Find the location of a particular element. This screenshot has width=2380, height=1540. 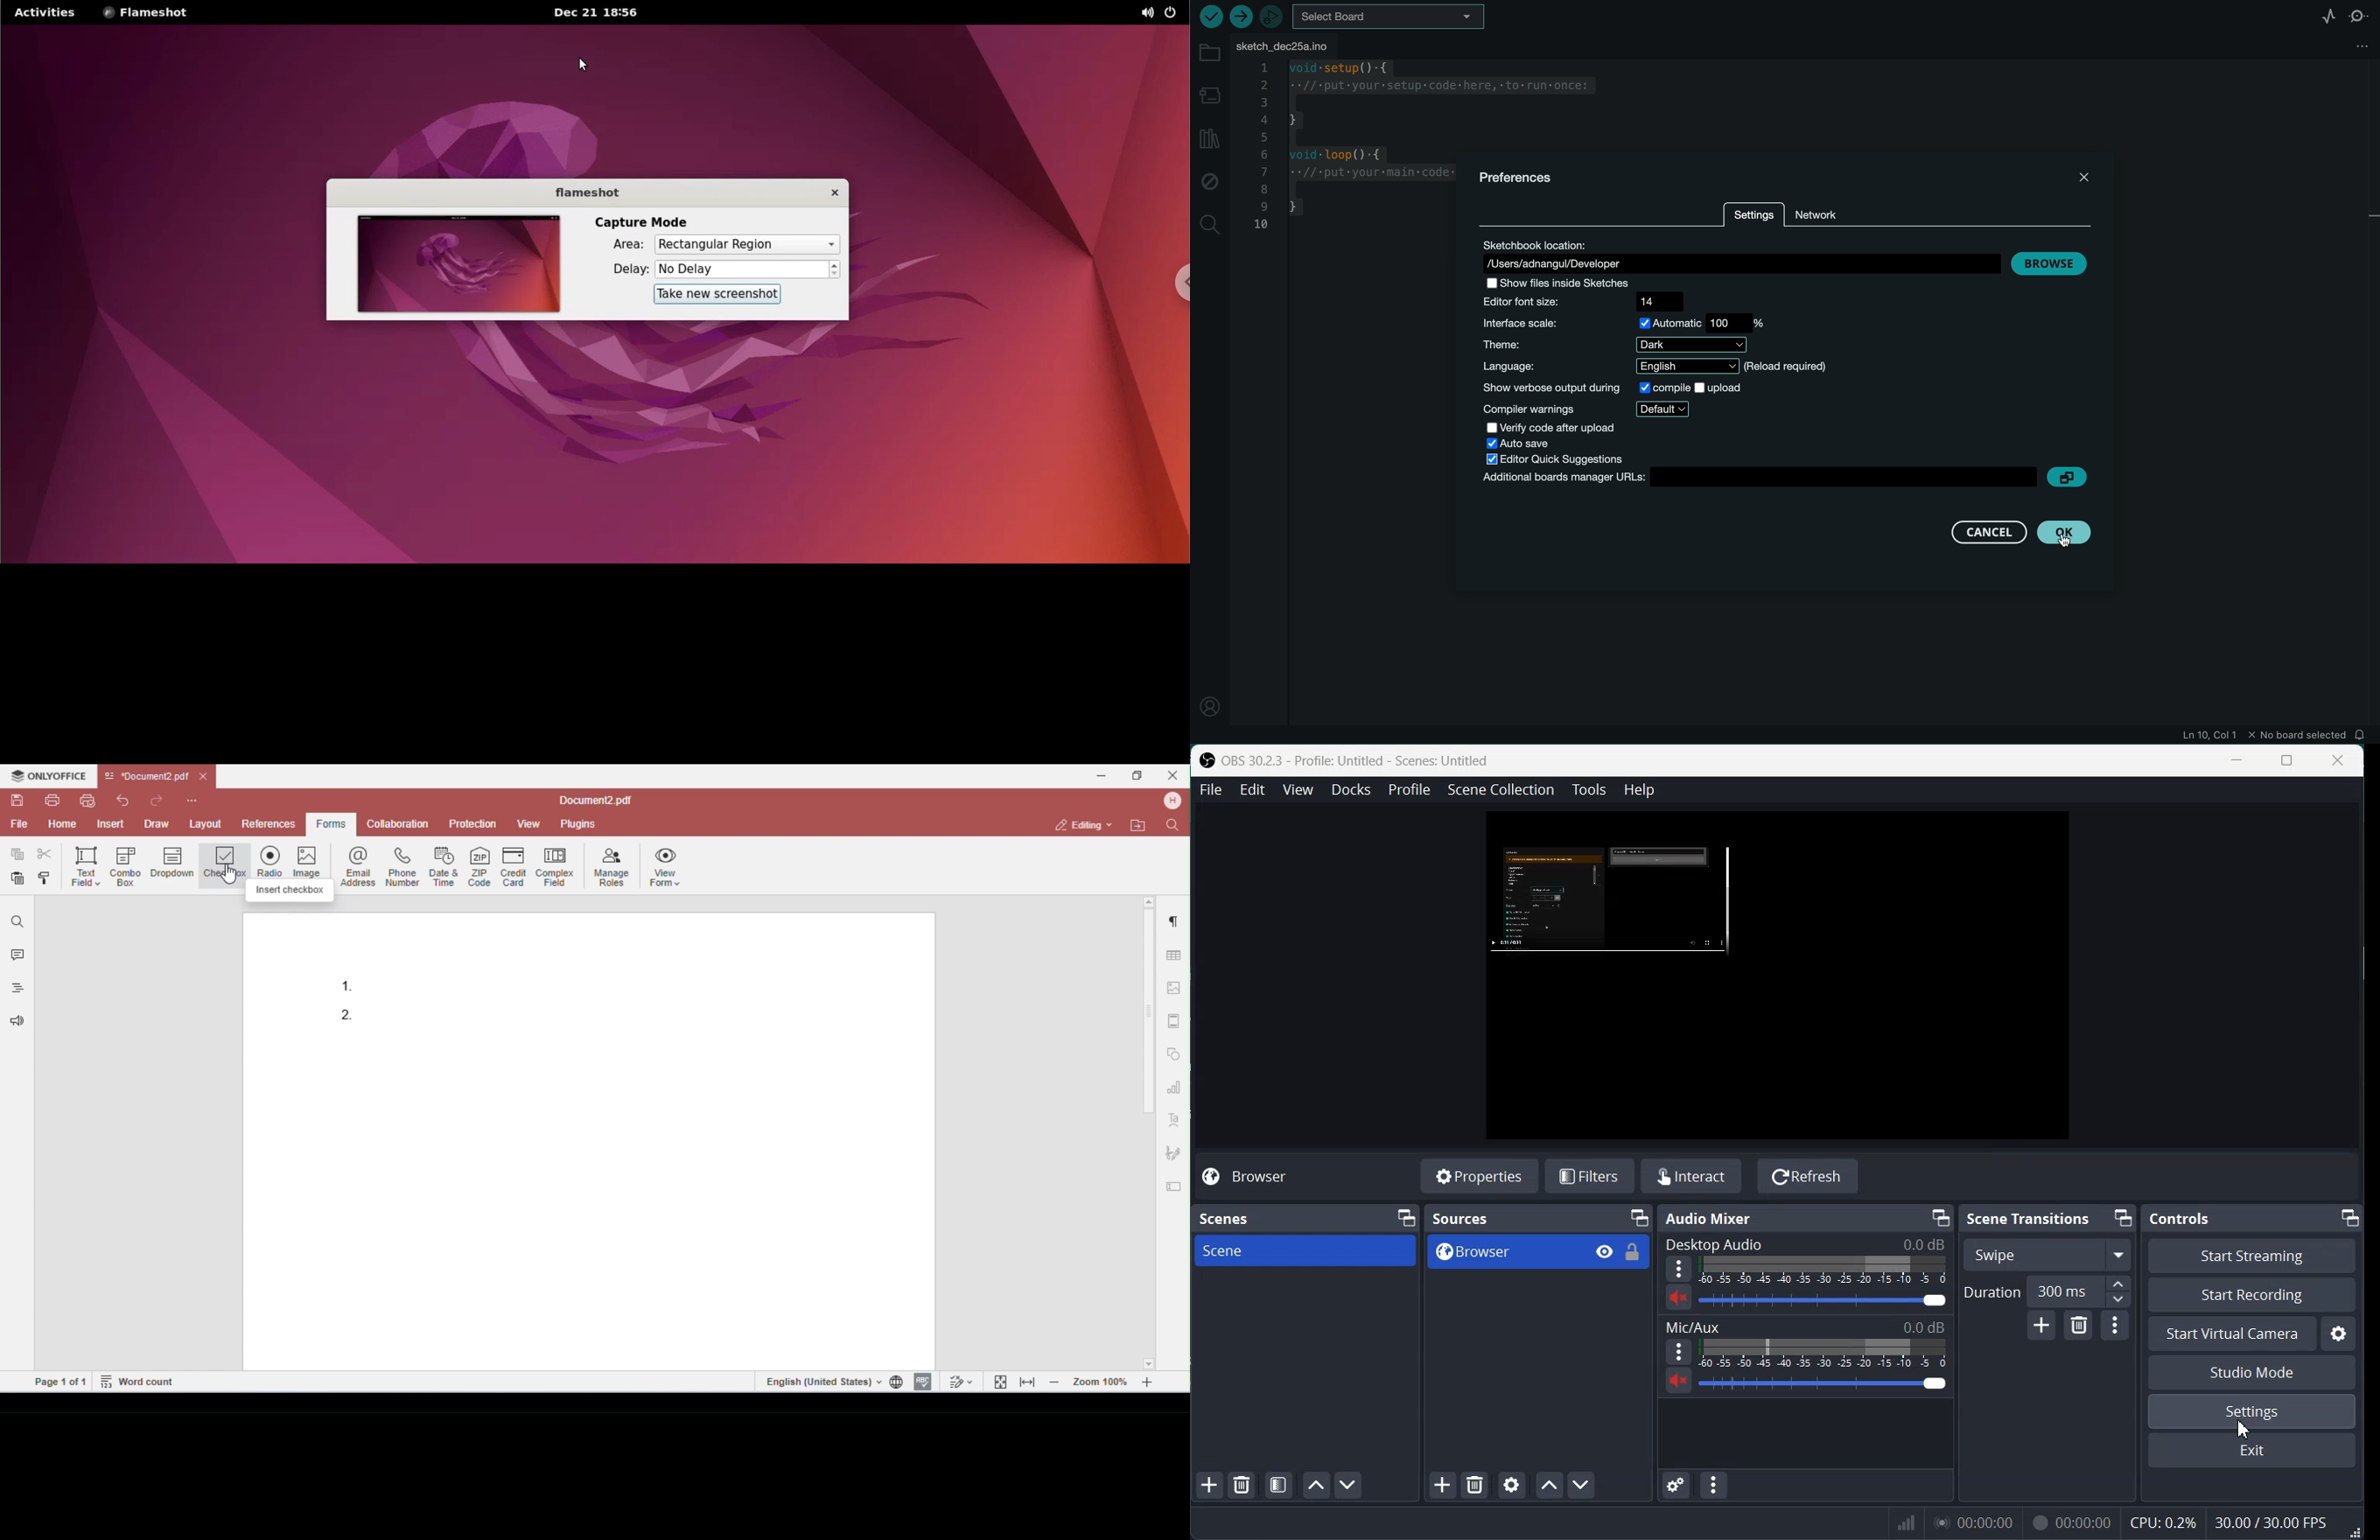

search is located at coordinates (1209, 223).